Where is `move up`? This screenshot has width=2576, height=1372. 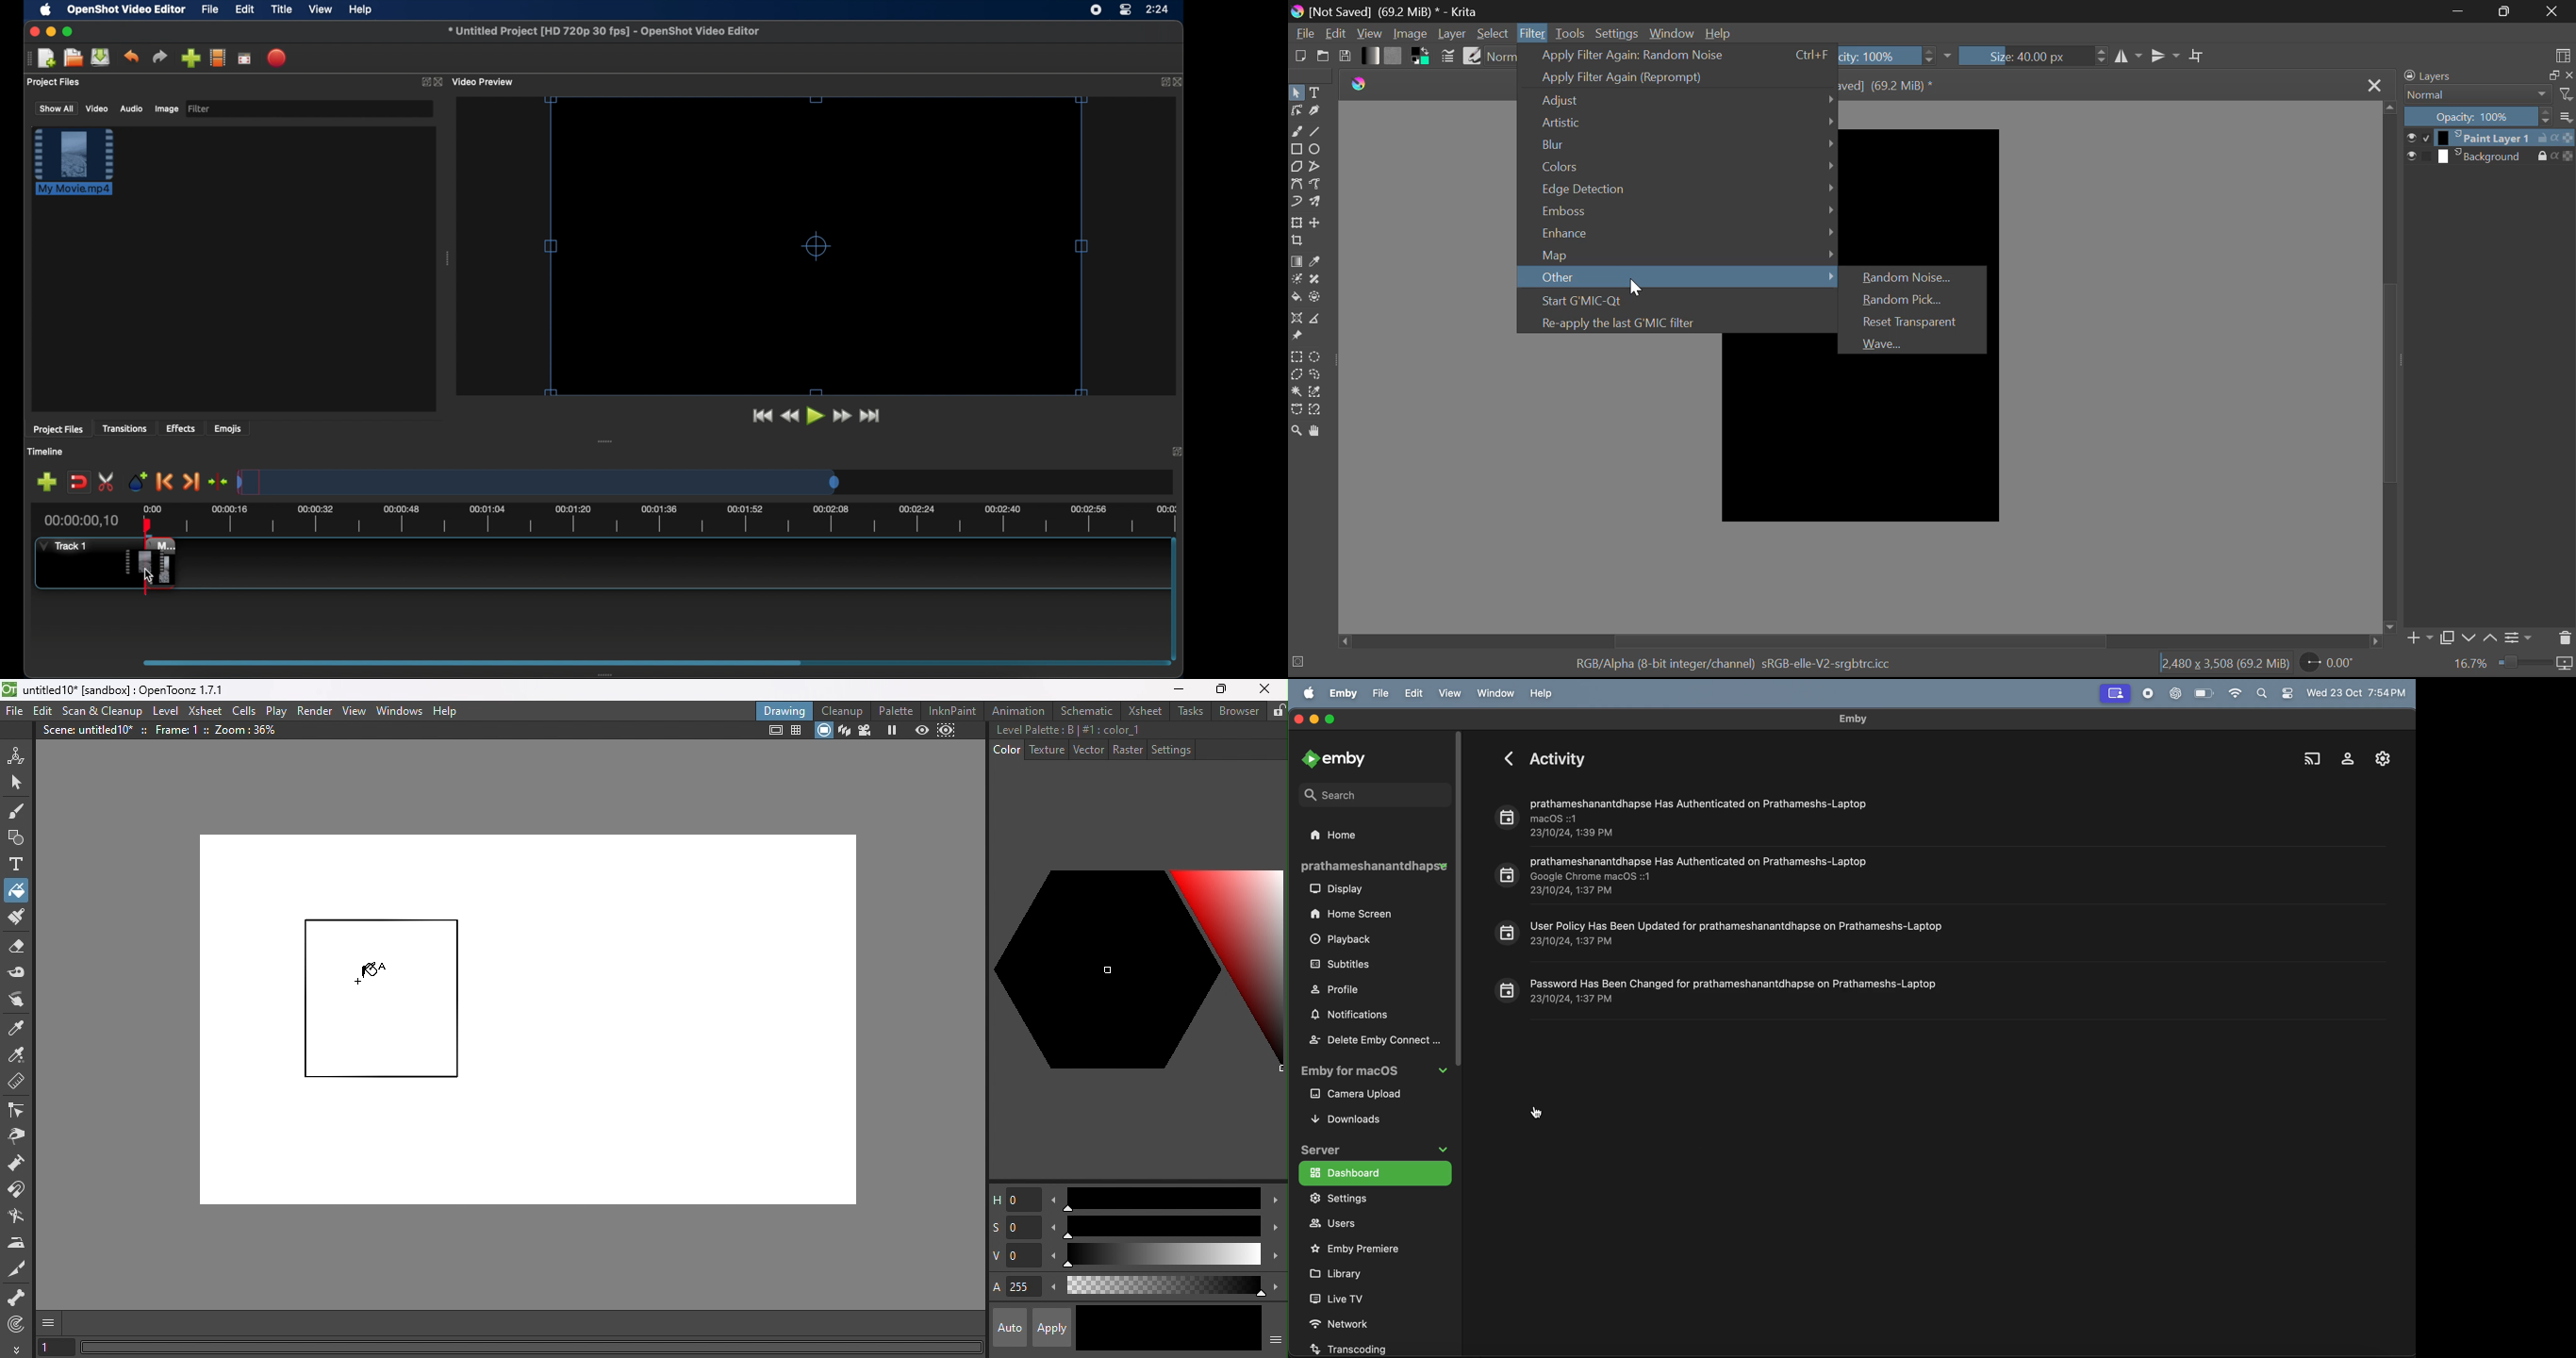
move up is located at coordinates (2387, 105).